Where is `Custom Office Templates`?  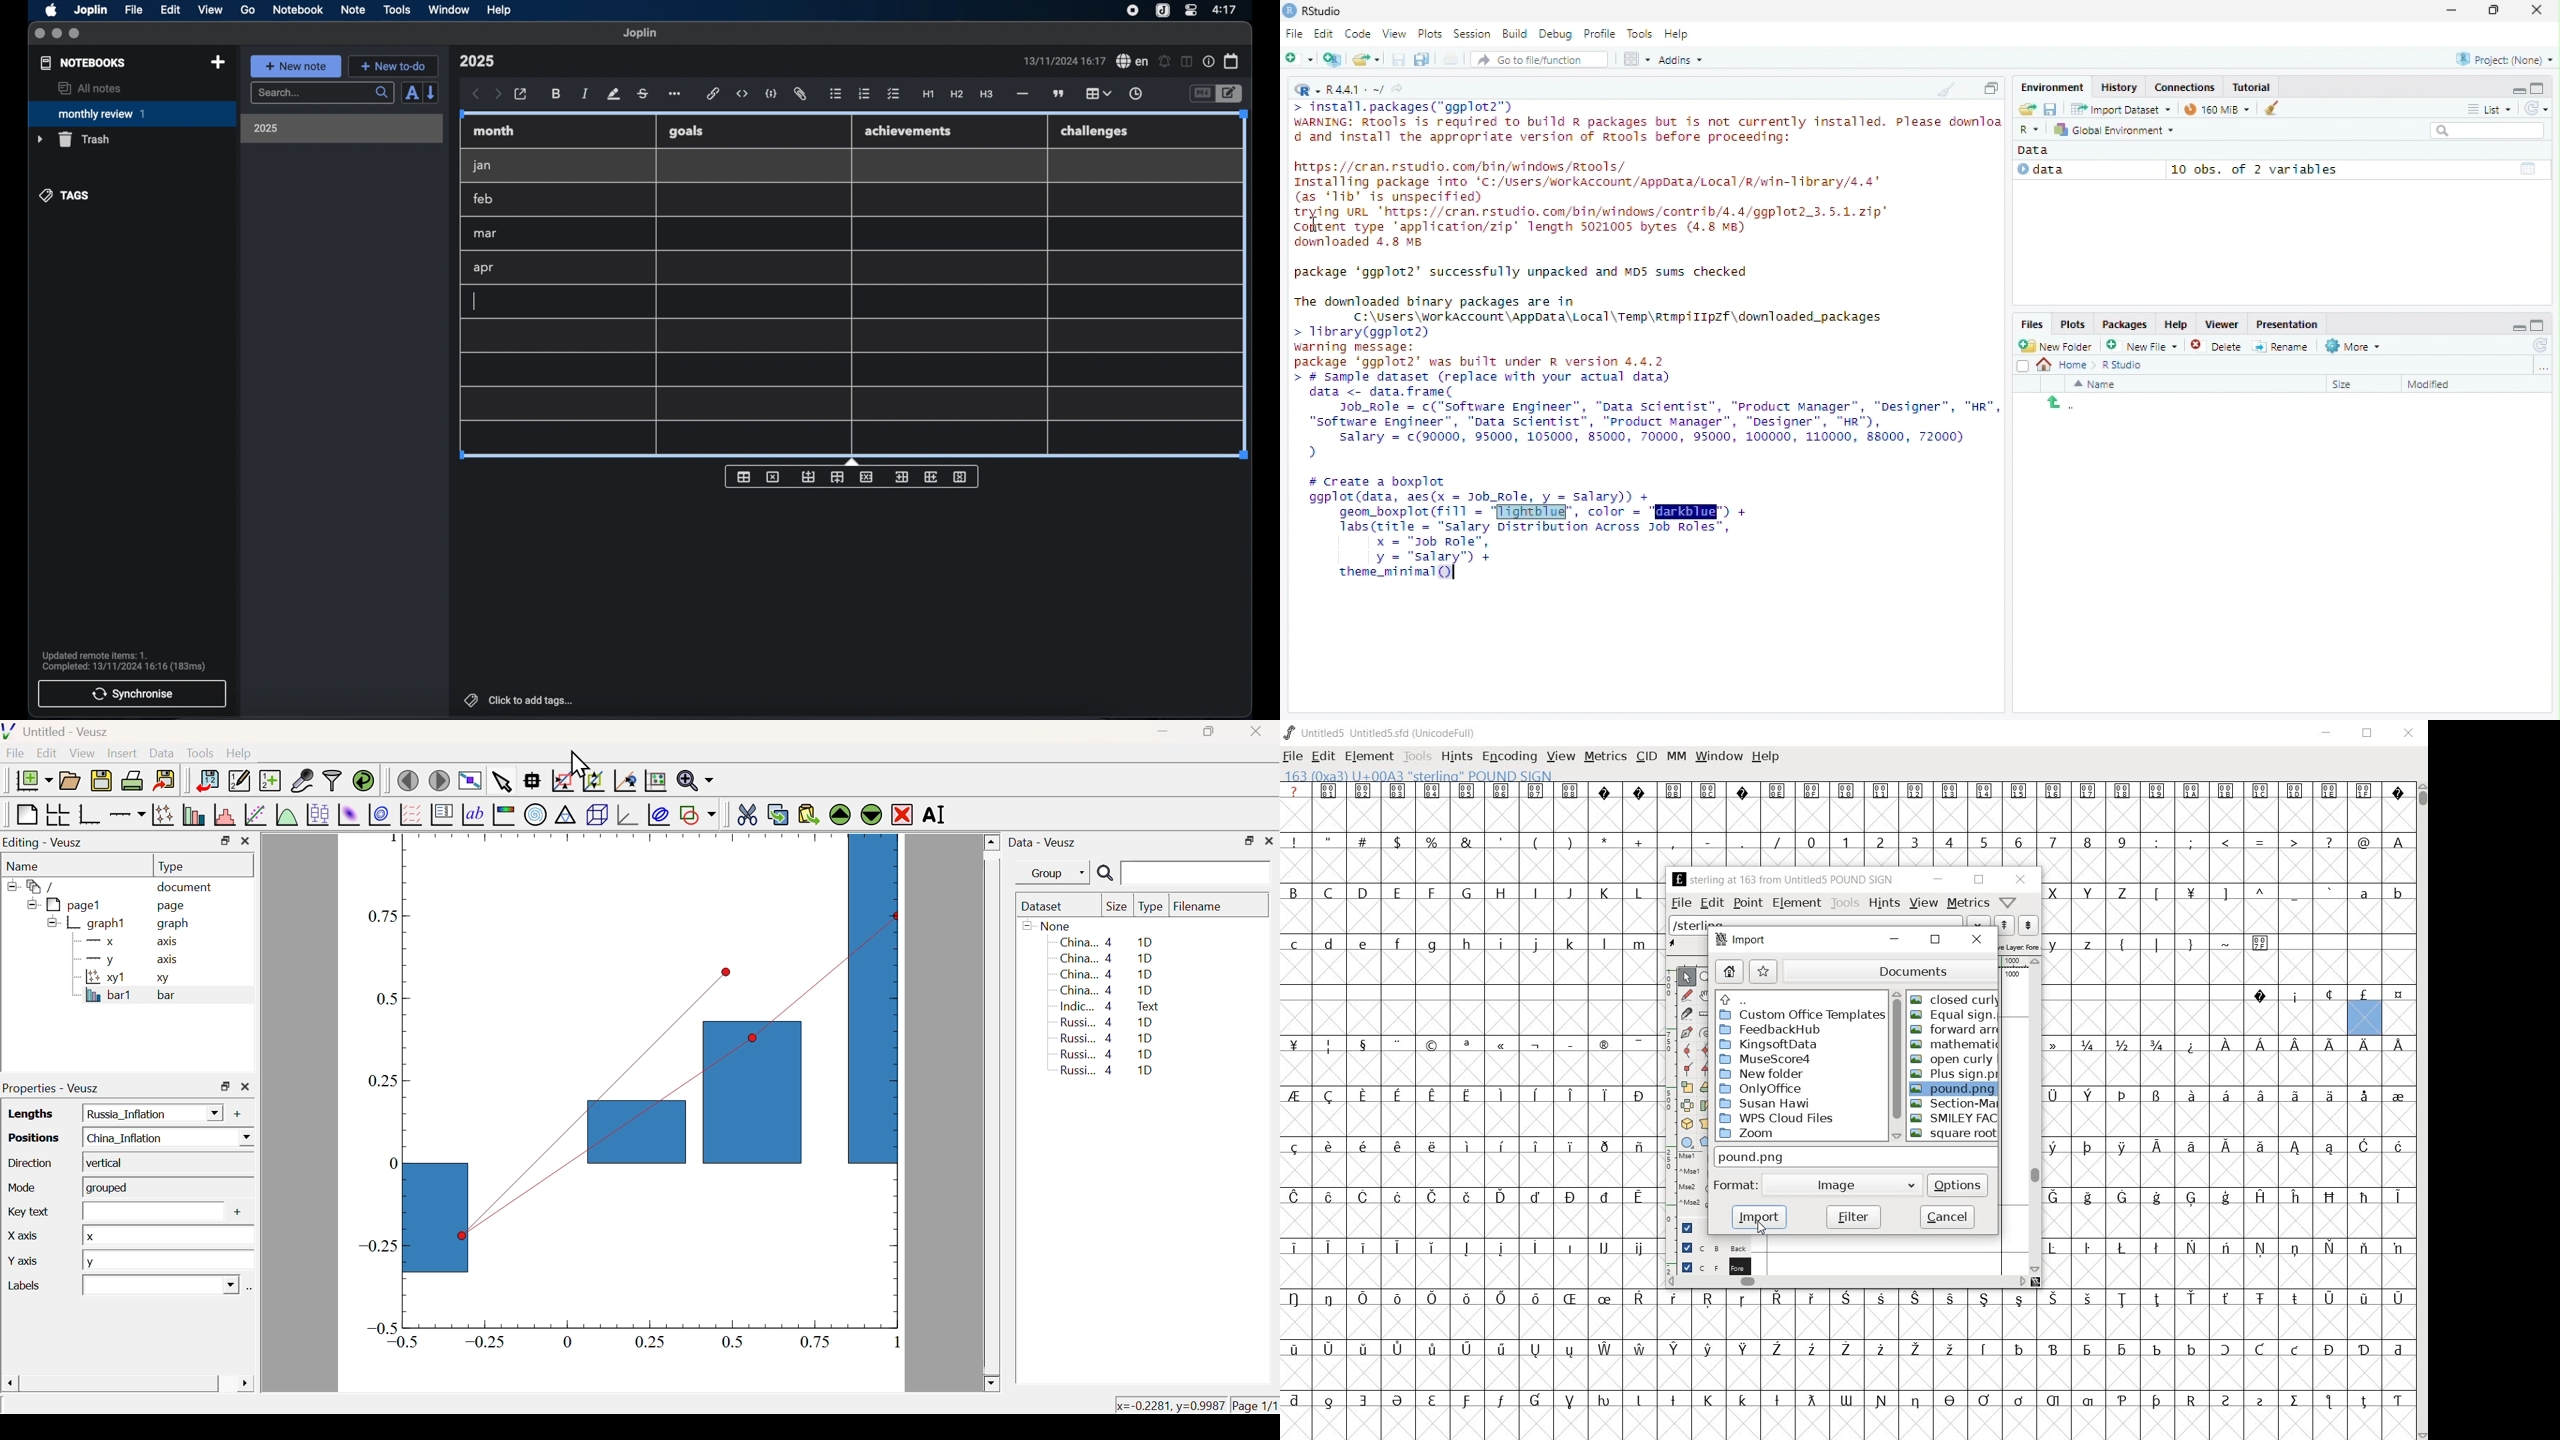
Custom Office Templates is located at coordinates (1801, 1015).